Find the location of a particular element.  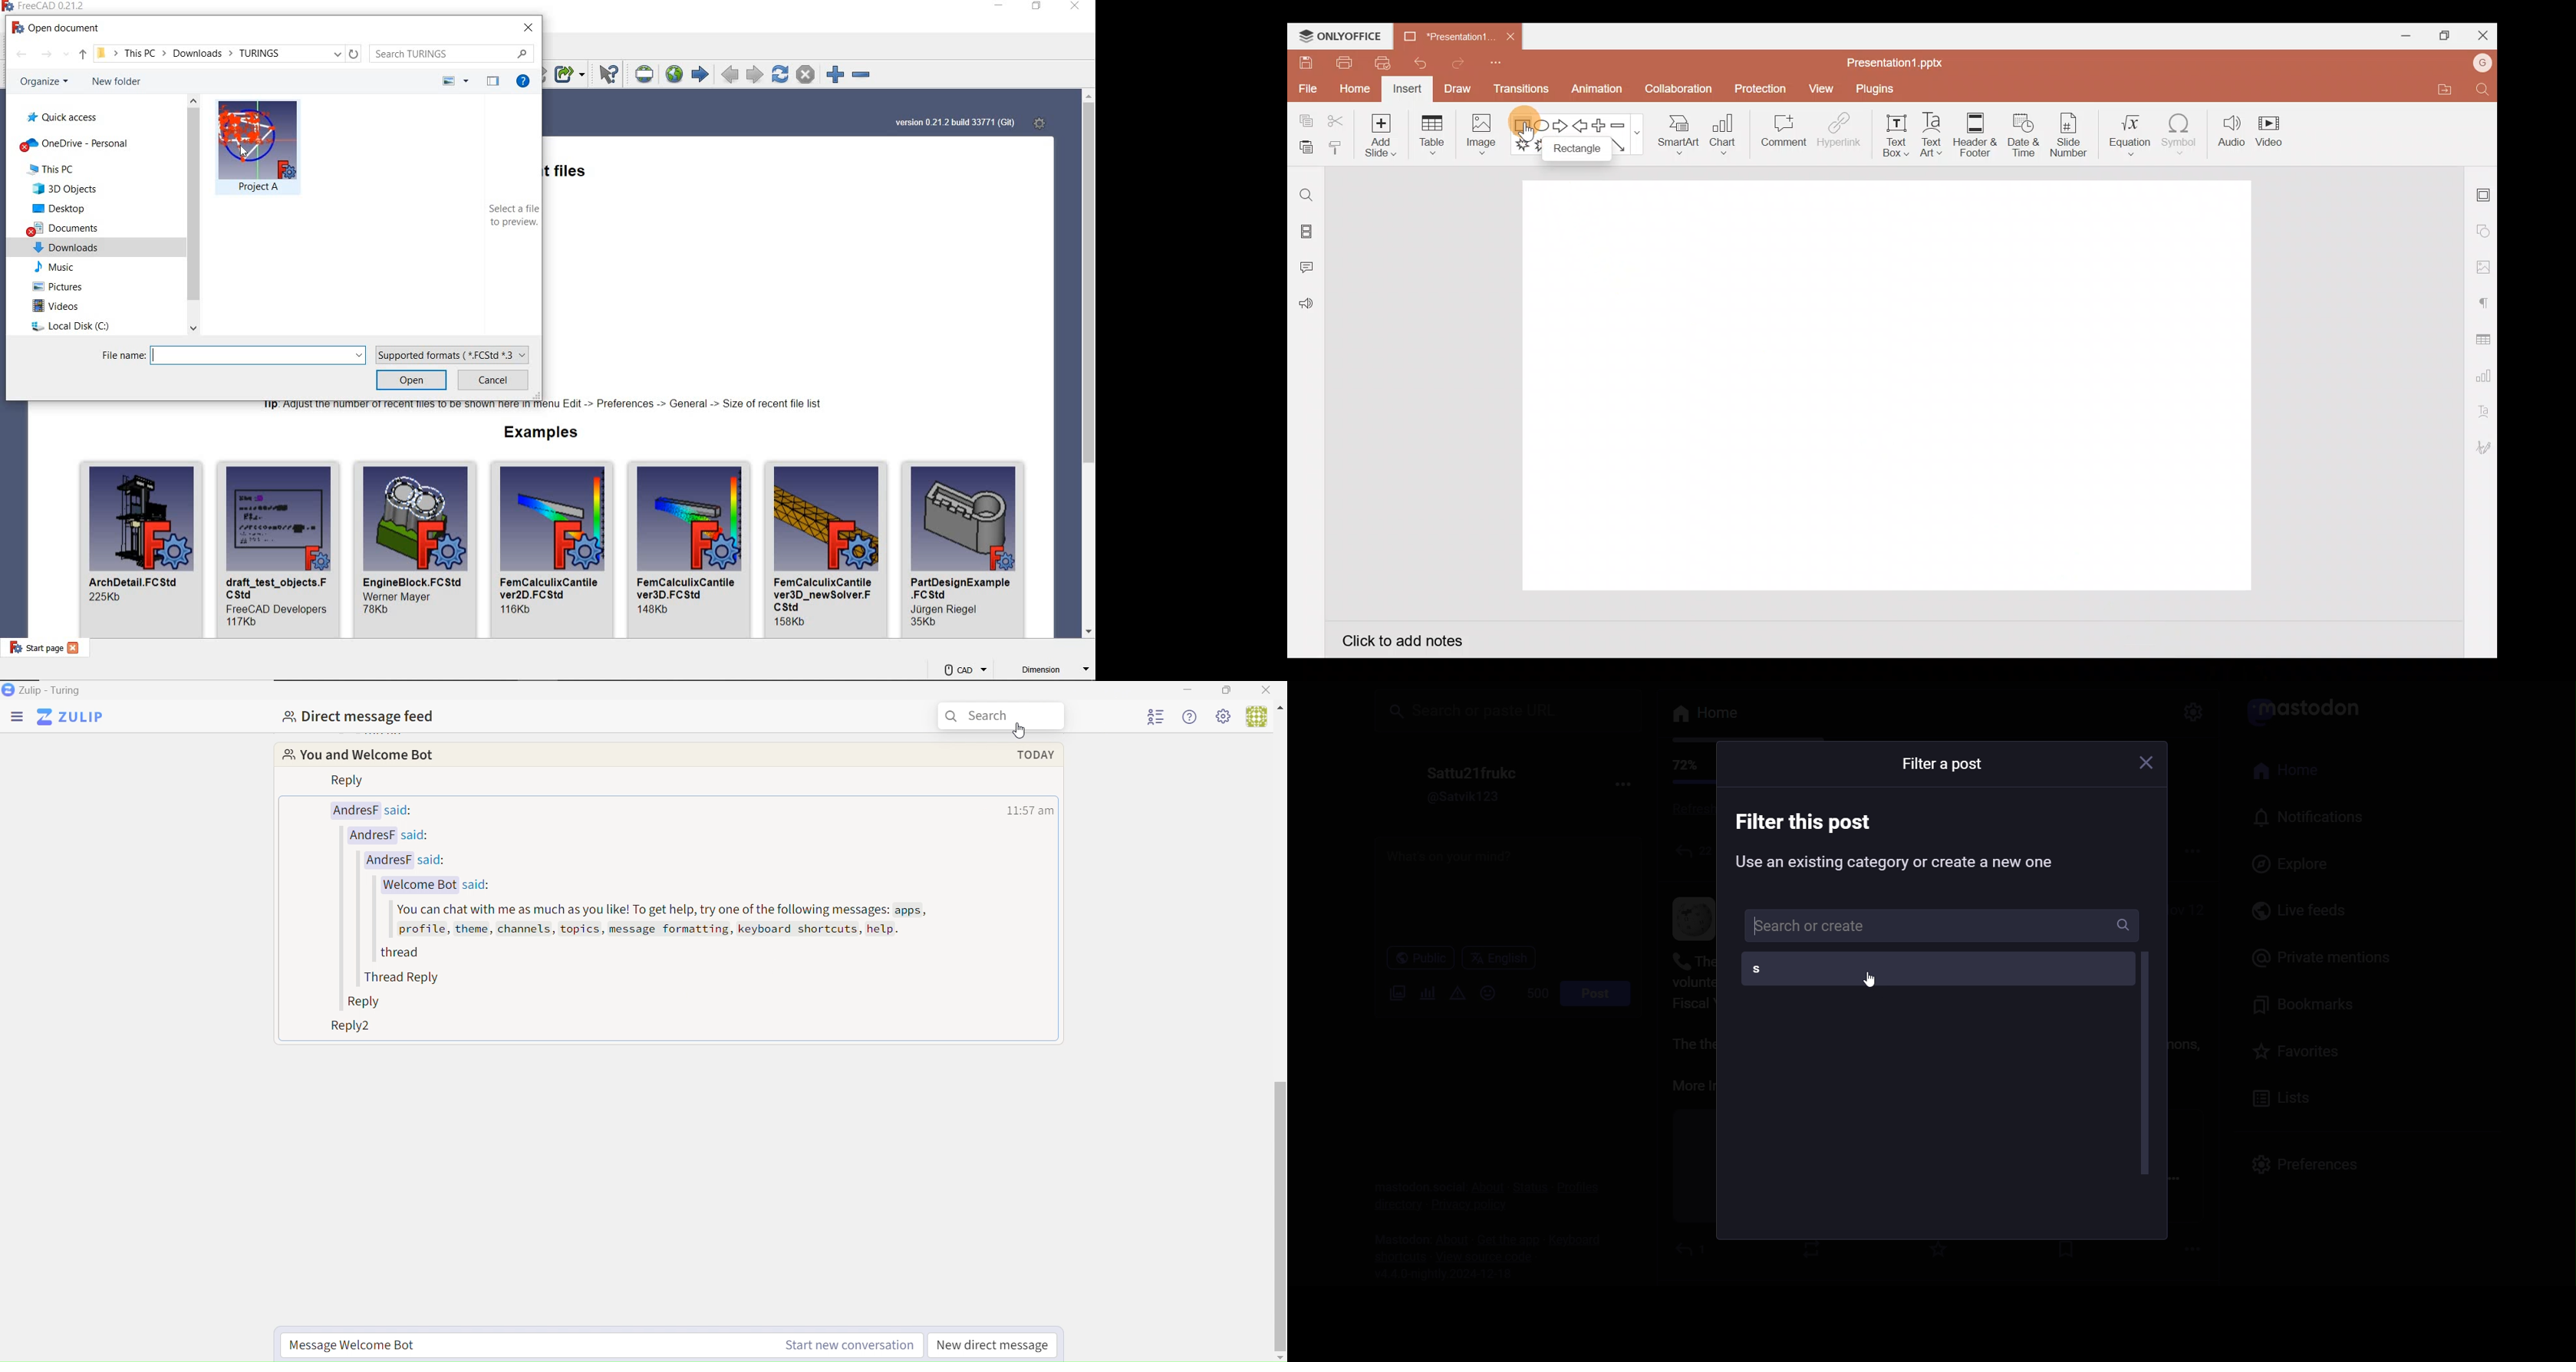

Message Welcome Bot is located at coordinates (598, 1343).